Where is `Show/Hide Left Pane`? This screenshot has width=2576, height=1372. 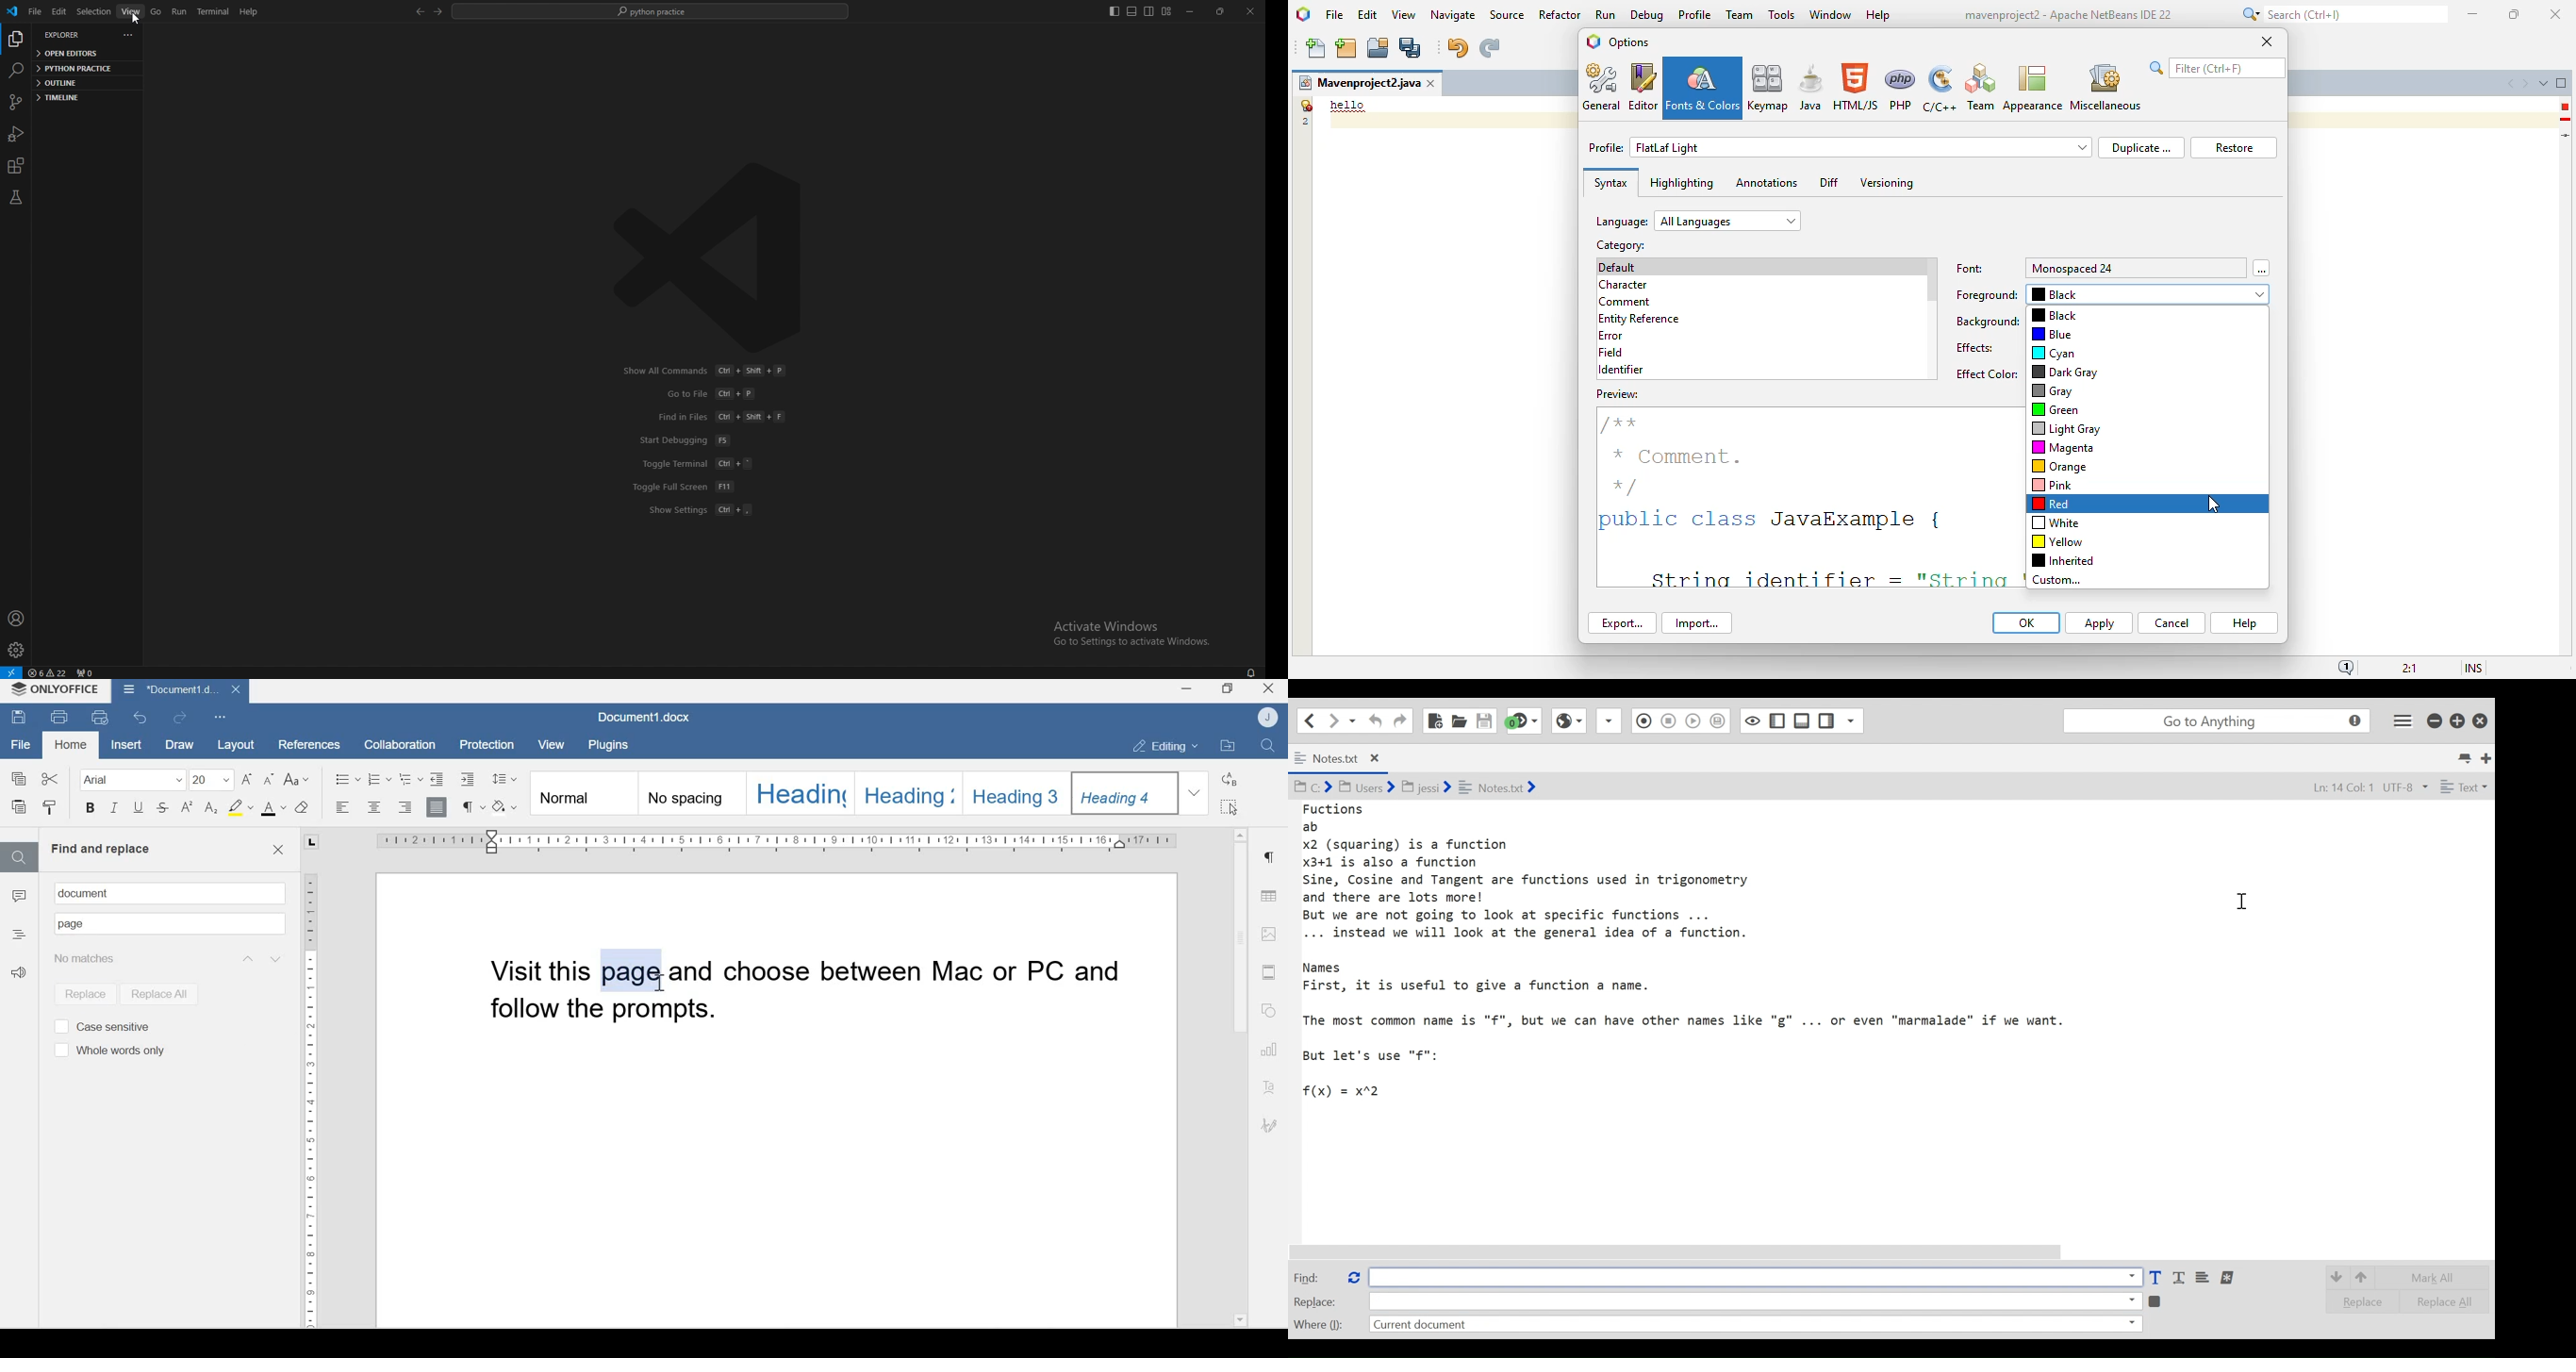 Show/Hide Left Pane is located at coordinates (1802, 720).